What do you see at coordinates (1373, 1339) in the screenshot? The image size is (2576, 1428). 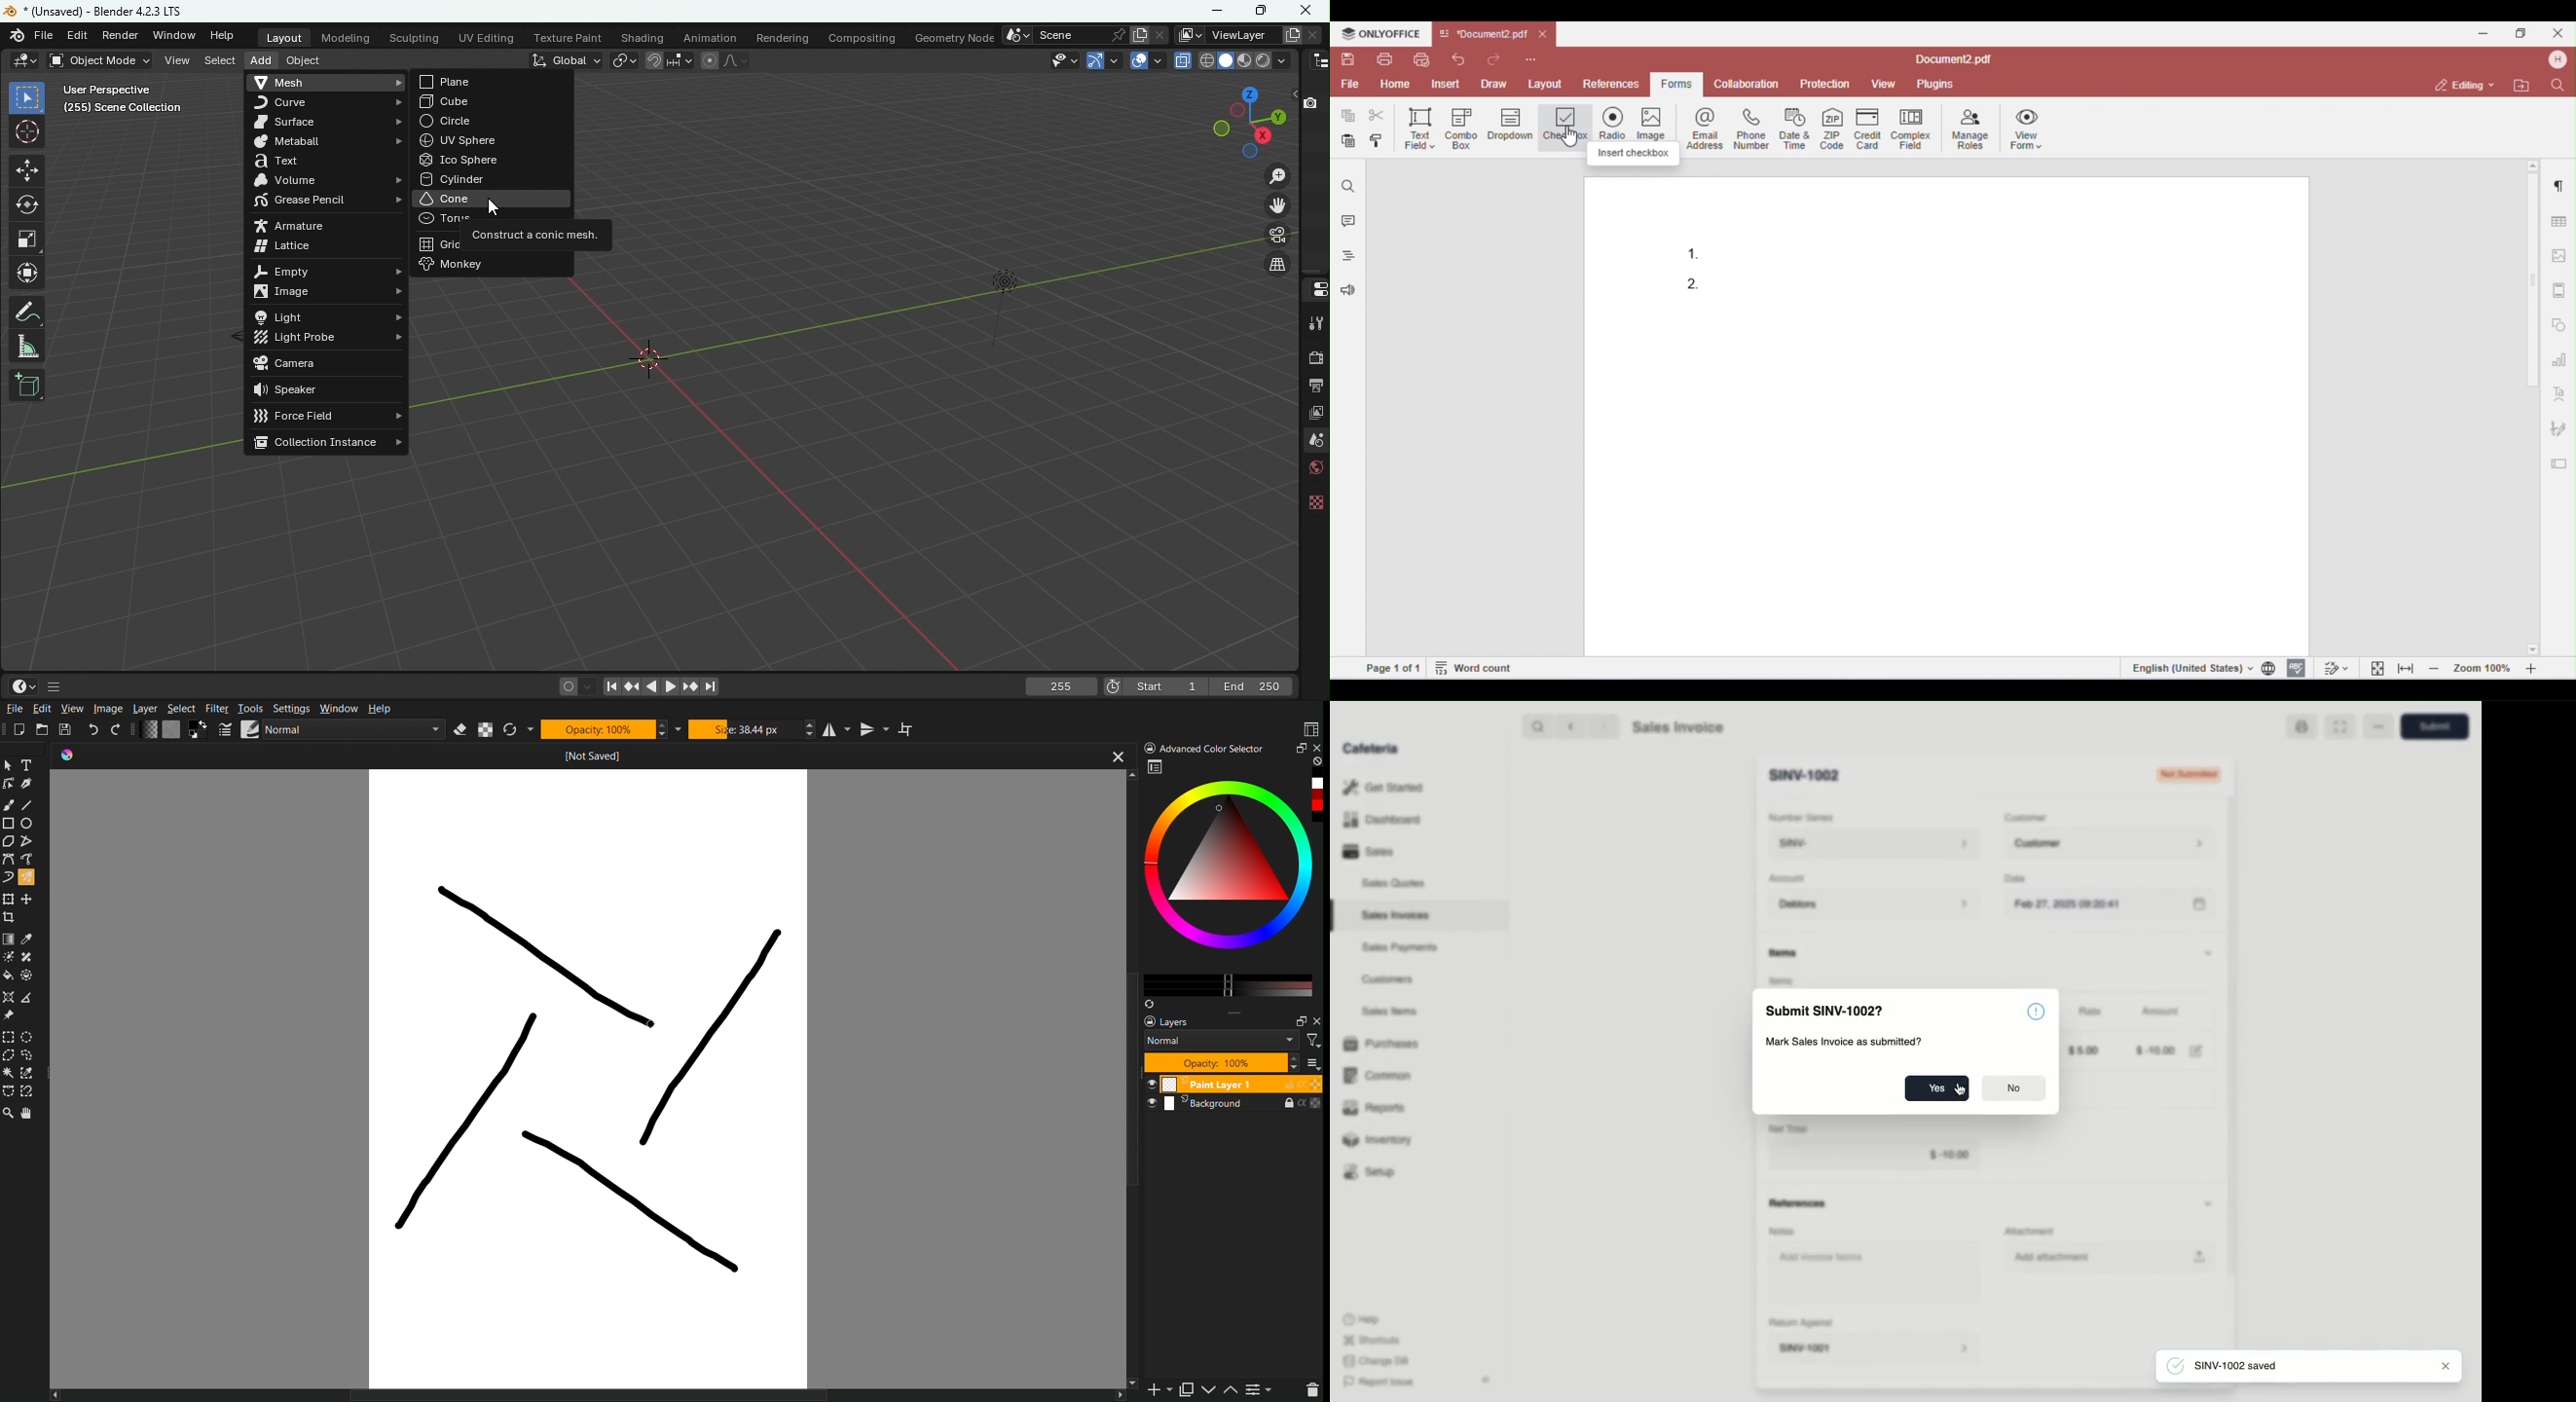 I see `Shortcuts` at bounding box center [1373, 1339].